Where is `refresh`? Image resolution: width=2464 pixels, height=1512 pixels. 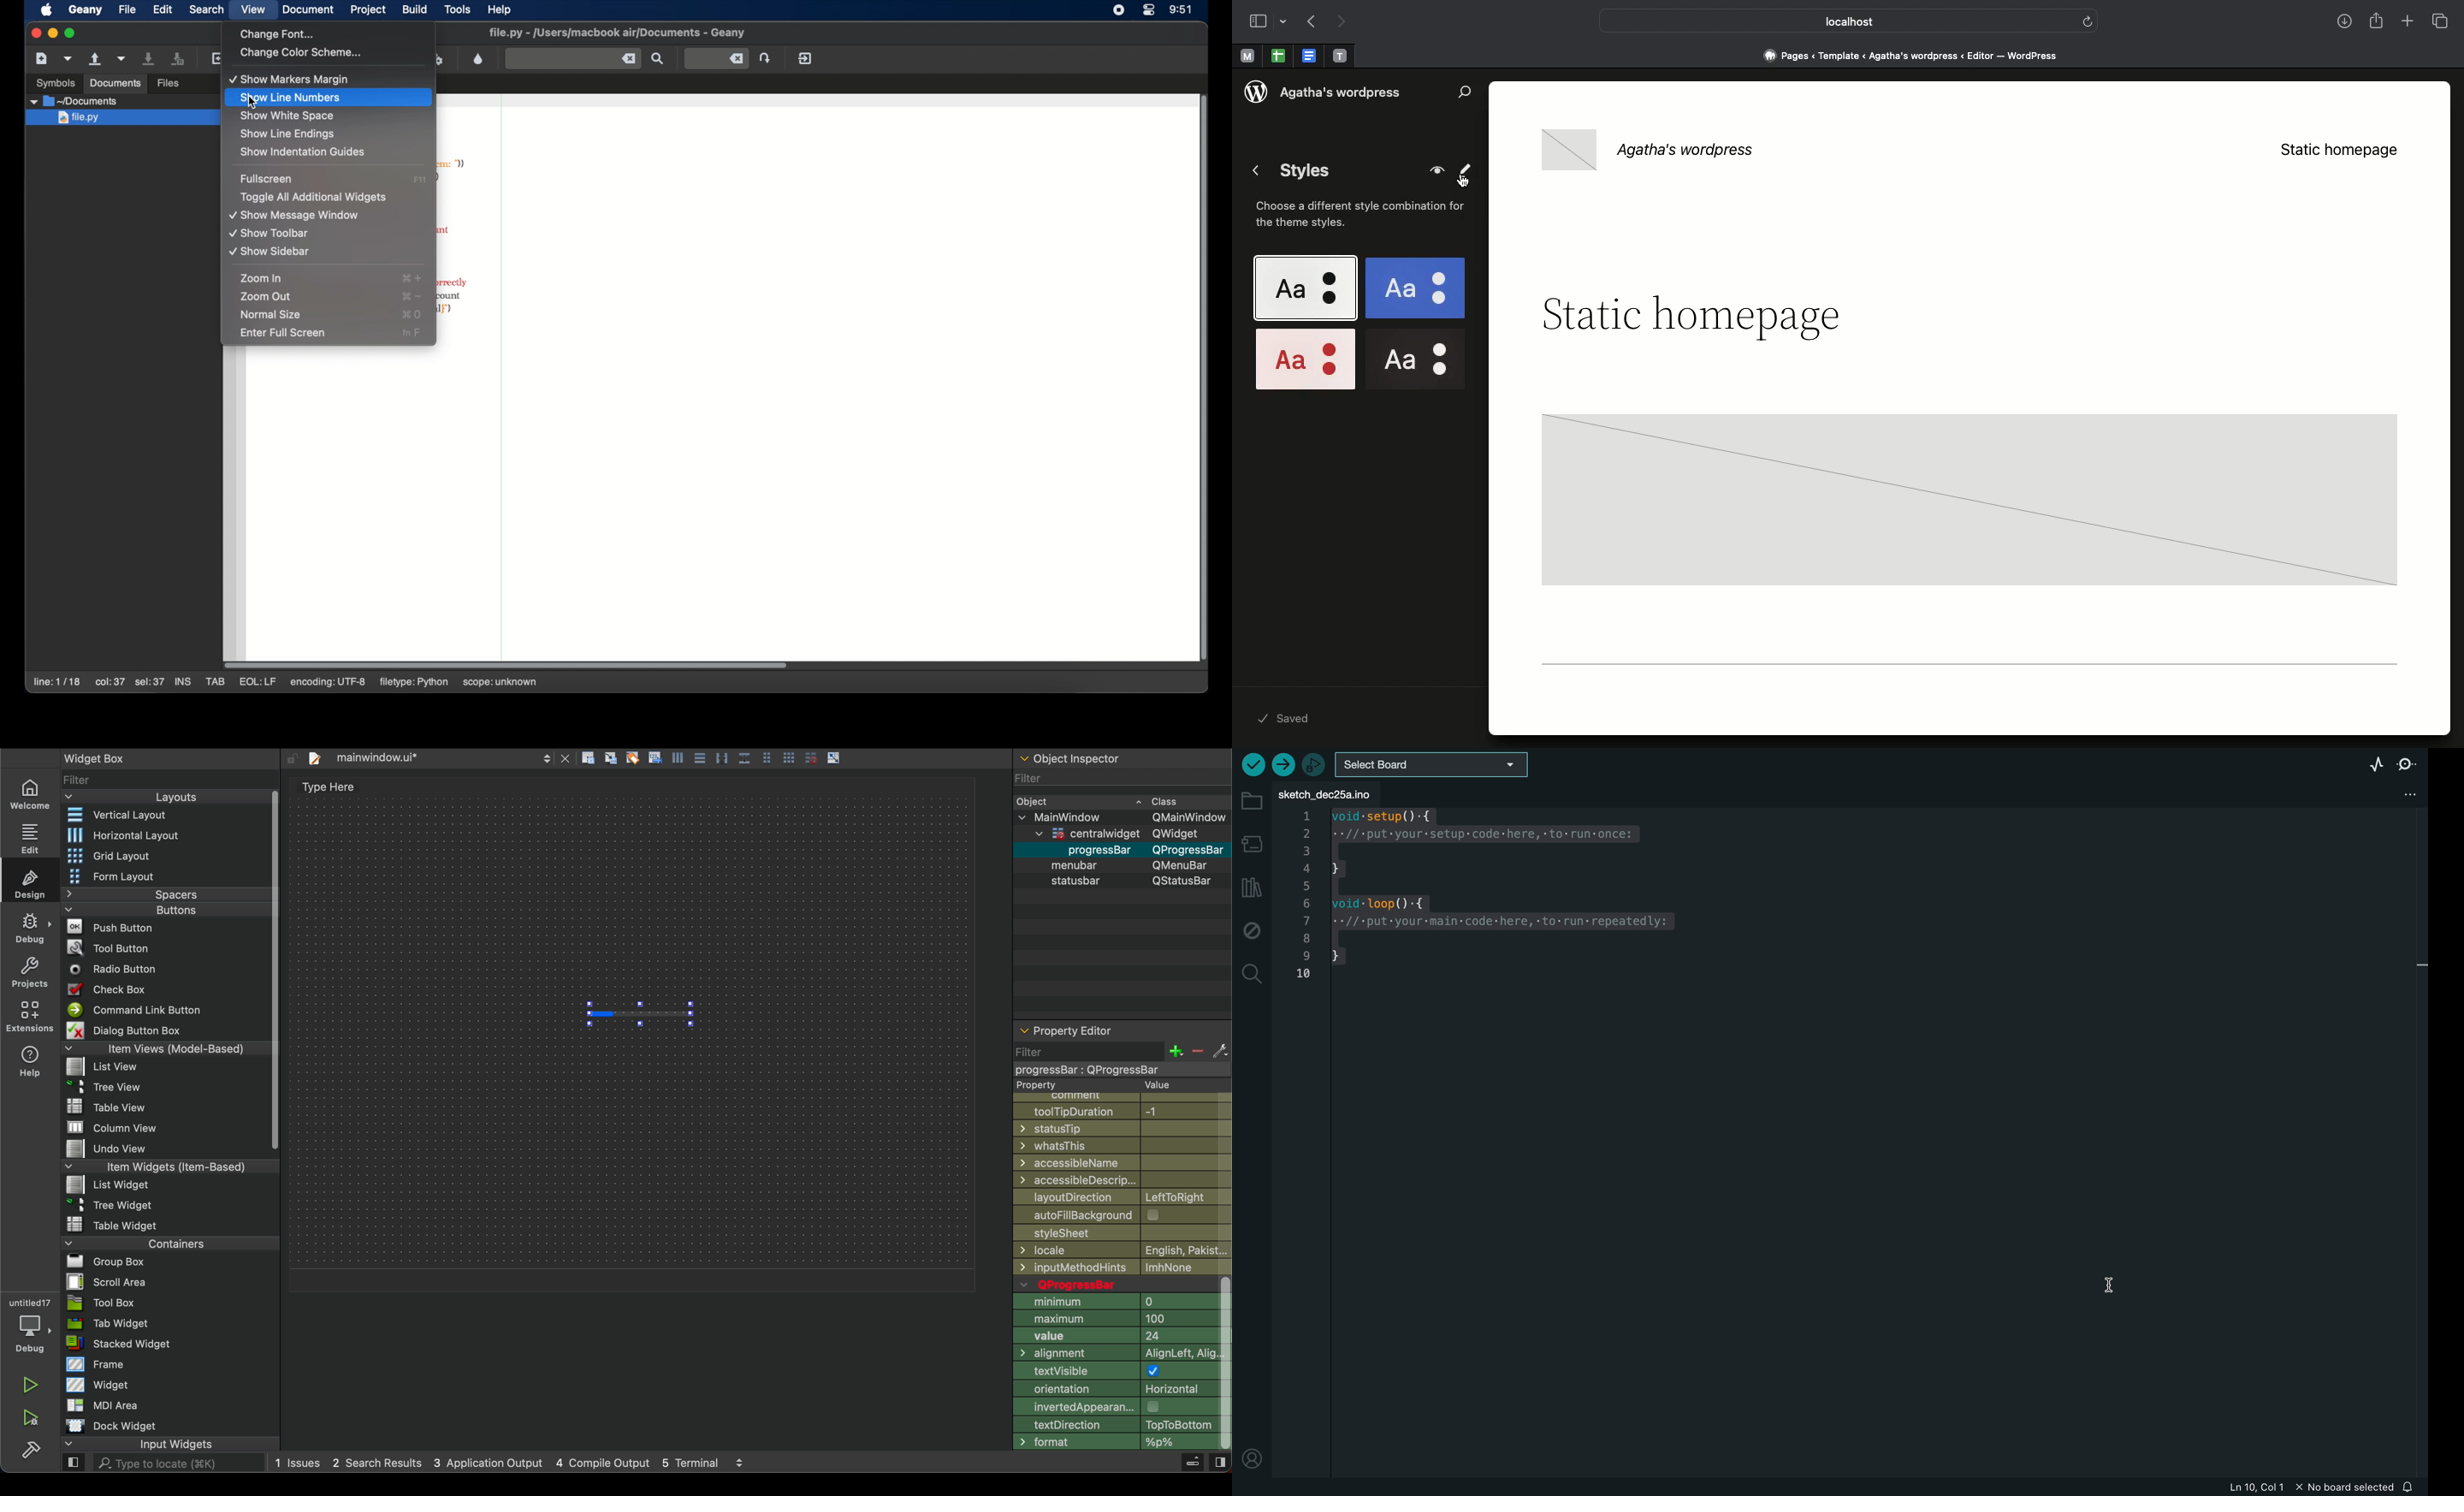 refresh is located at coordinates (2088, 20).